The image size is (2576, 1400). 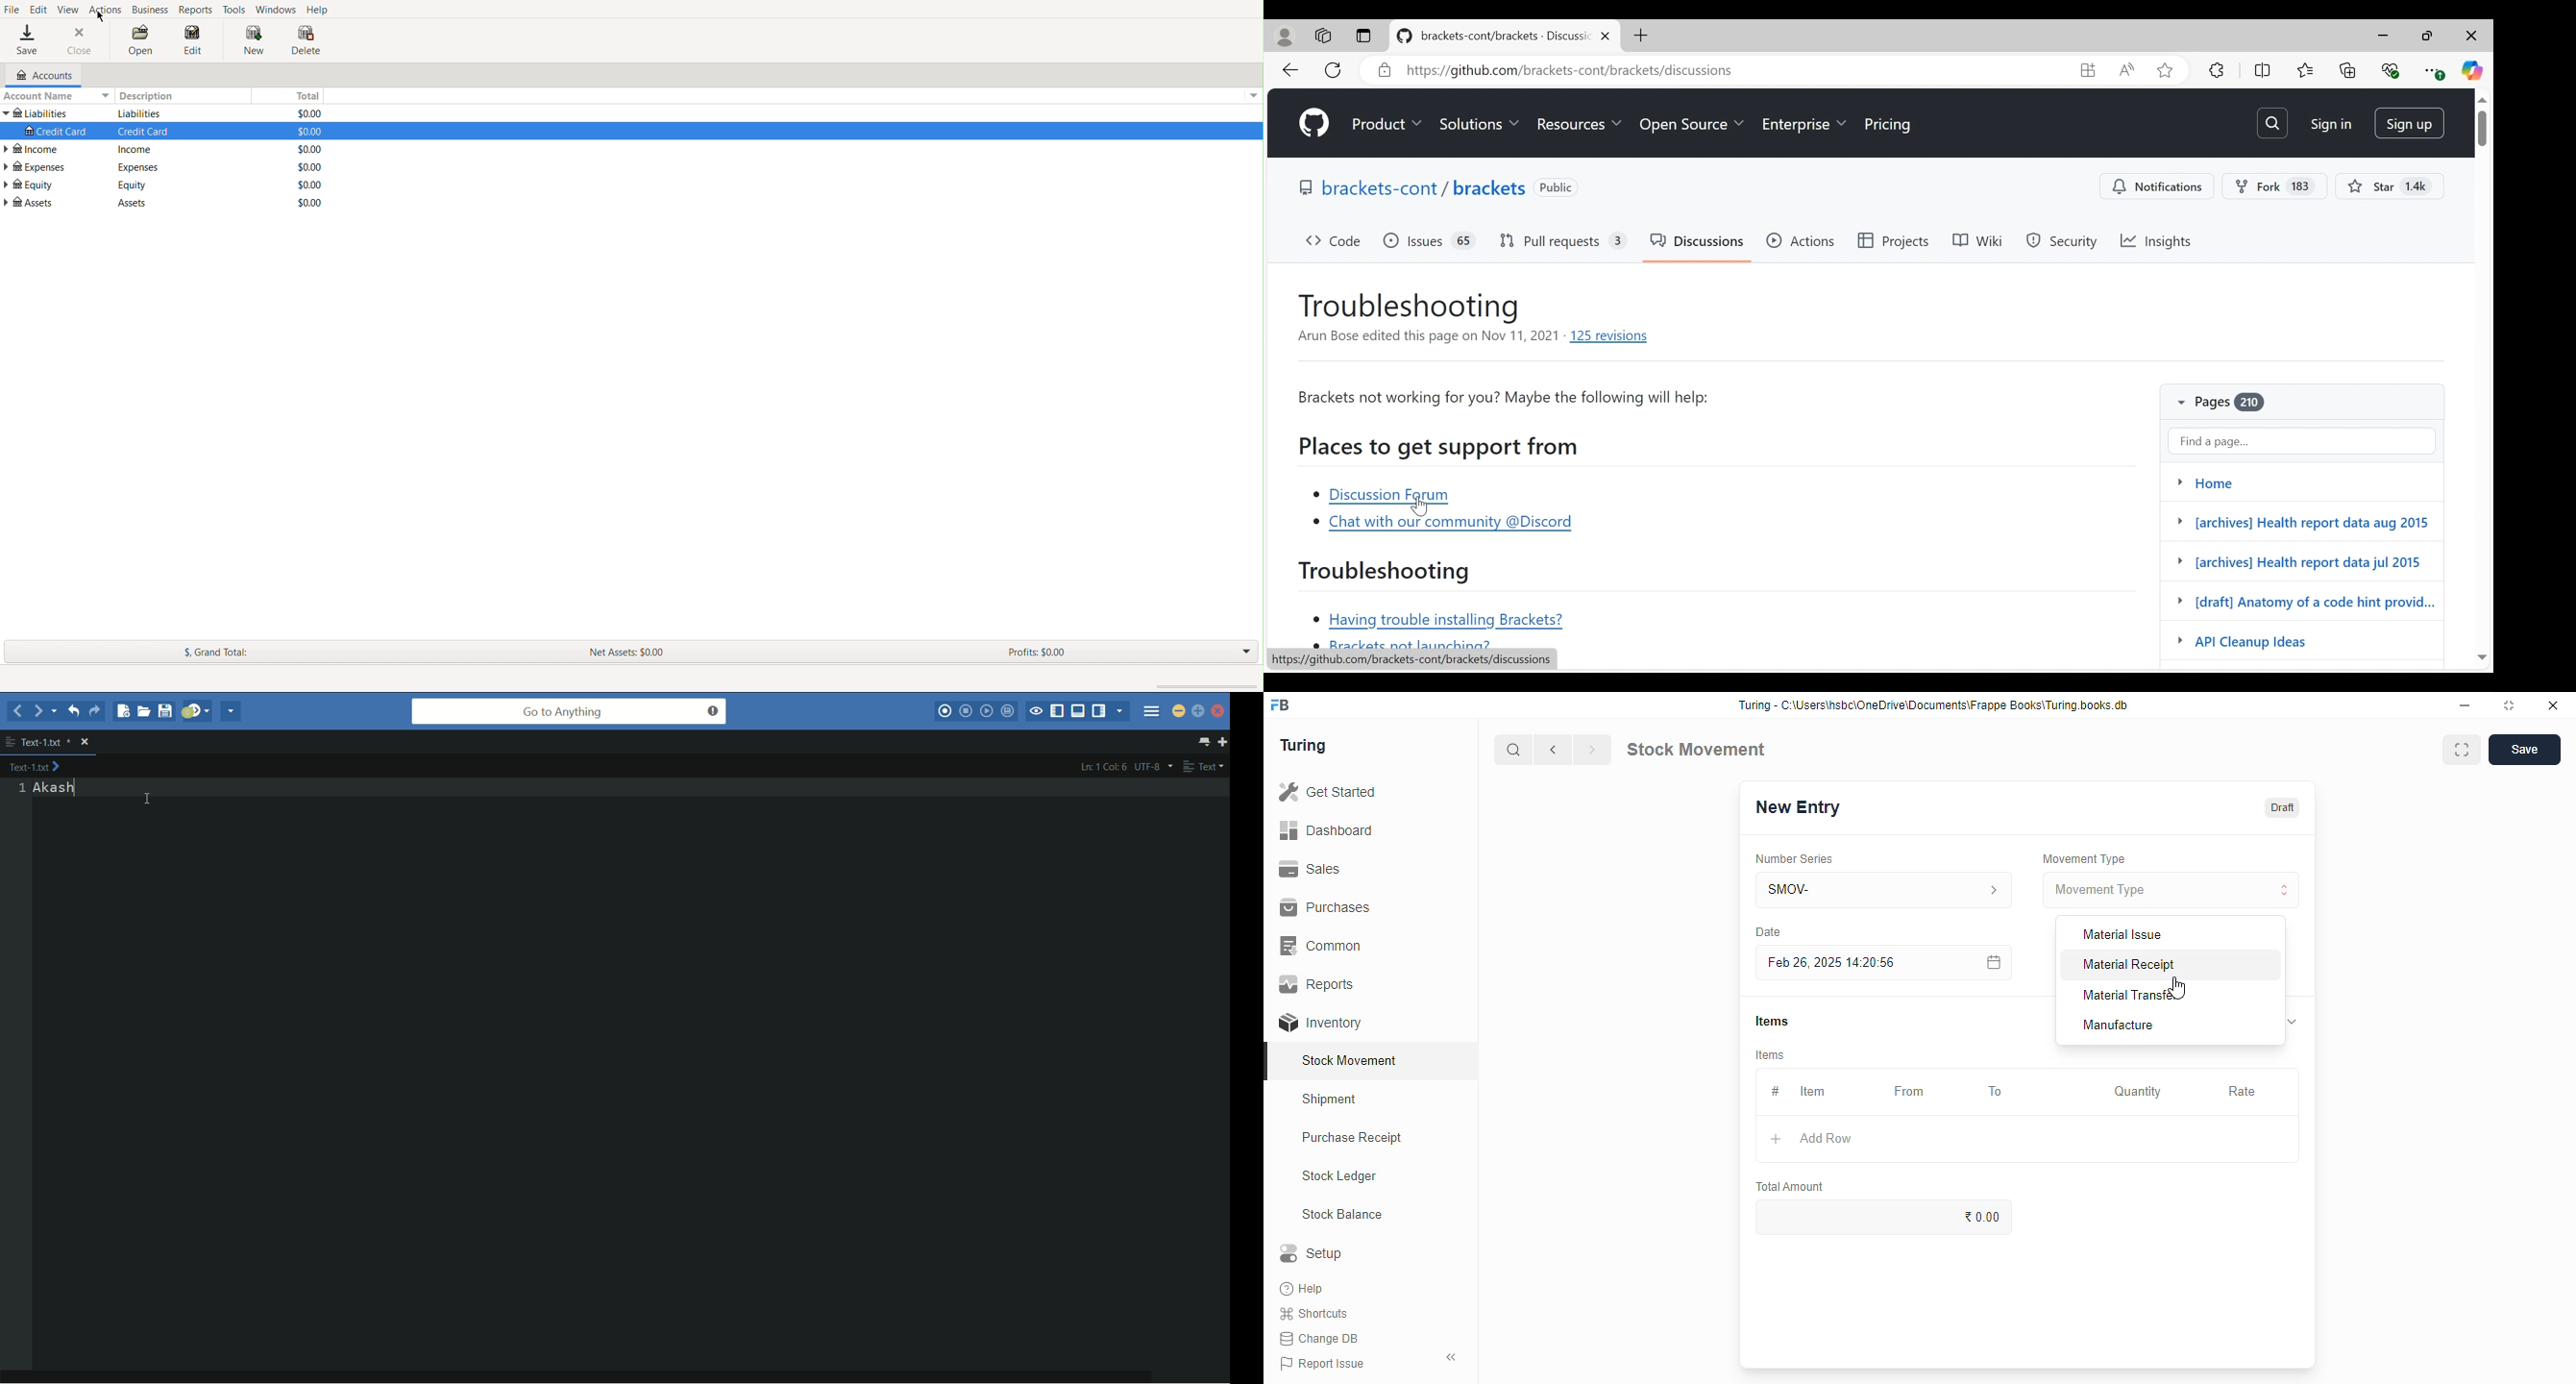 What do you see at coordinates (1280, 704) in the screenshot?
I see `FB-logo` at bounding box center [1280, 704].